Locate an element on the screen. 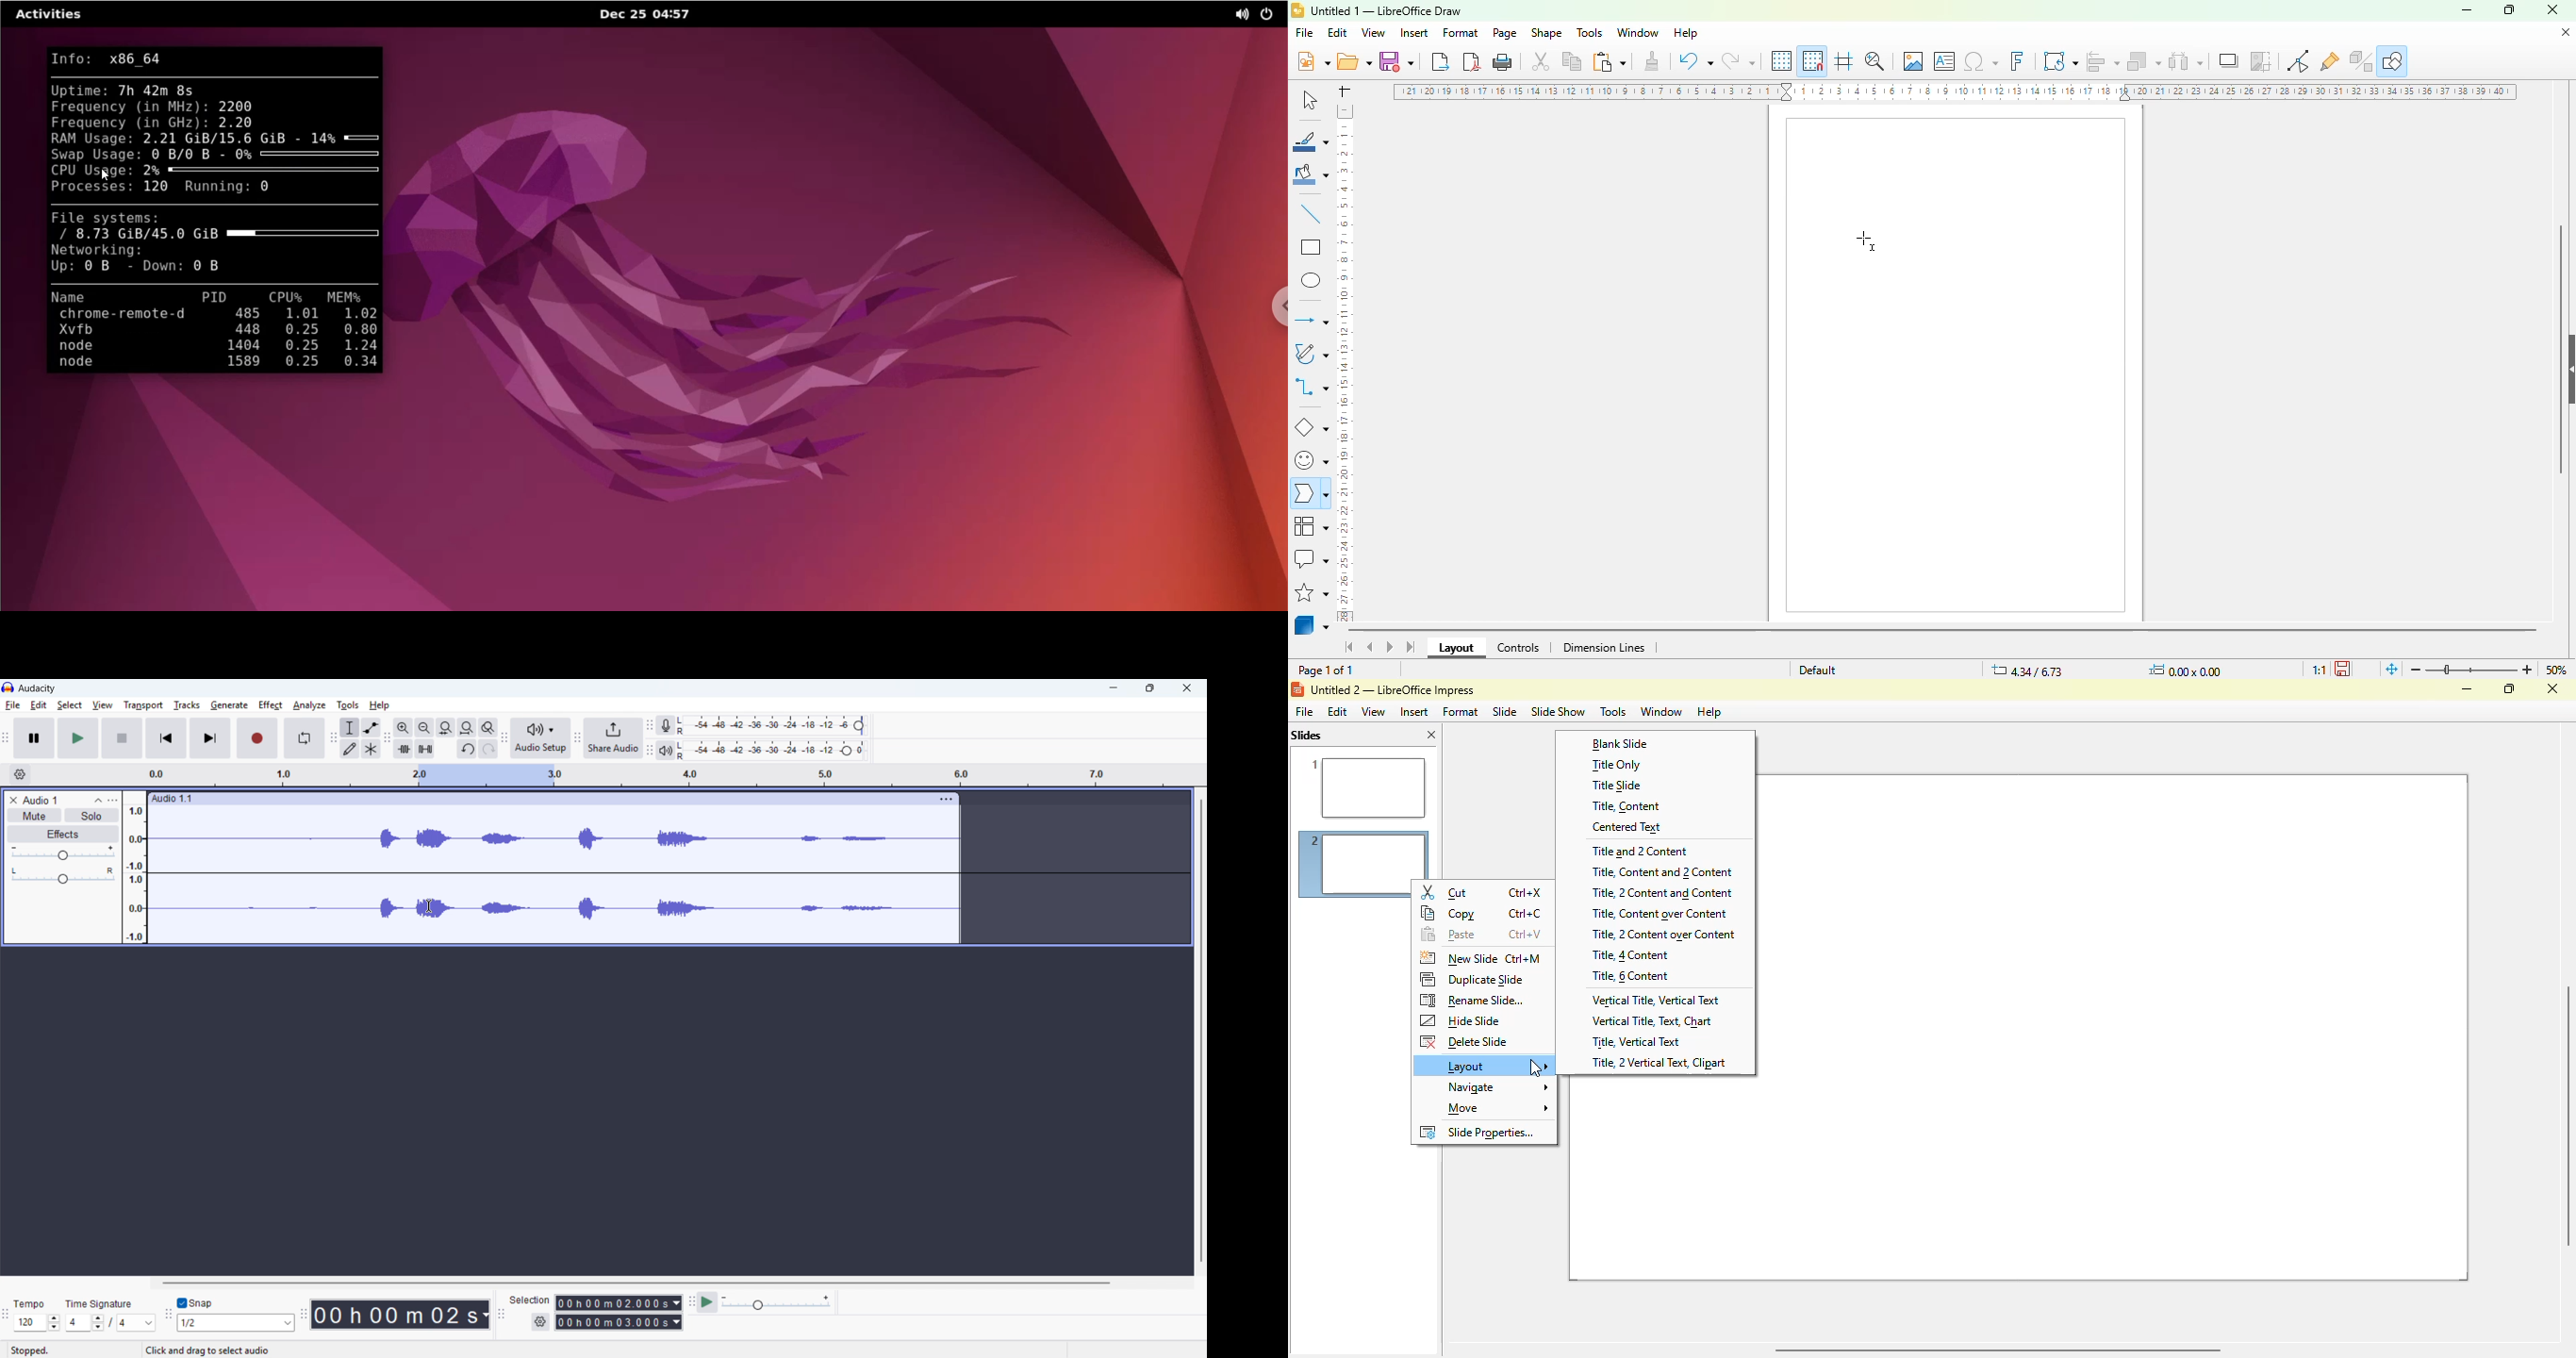 The height and width of the screenshot is (1372, 2576). mouse down is located at coordinates (1868, 241).